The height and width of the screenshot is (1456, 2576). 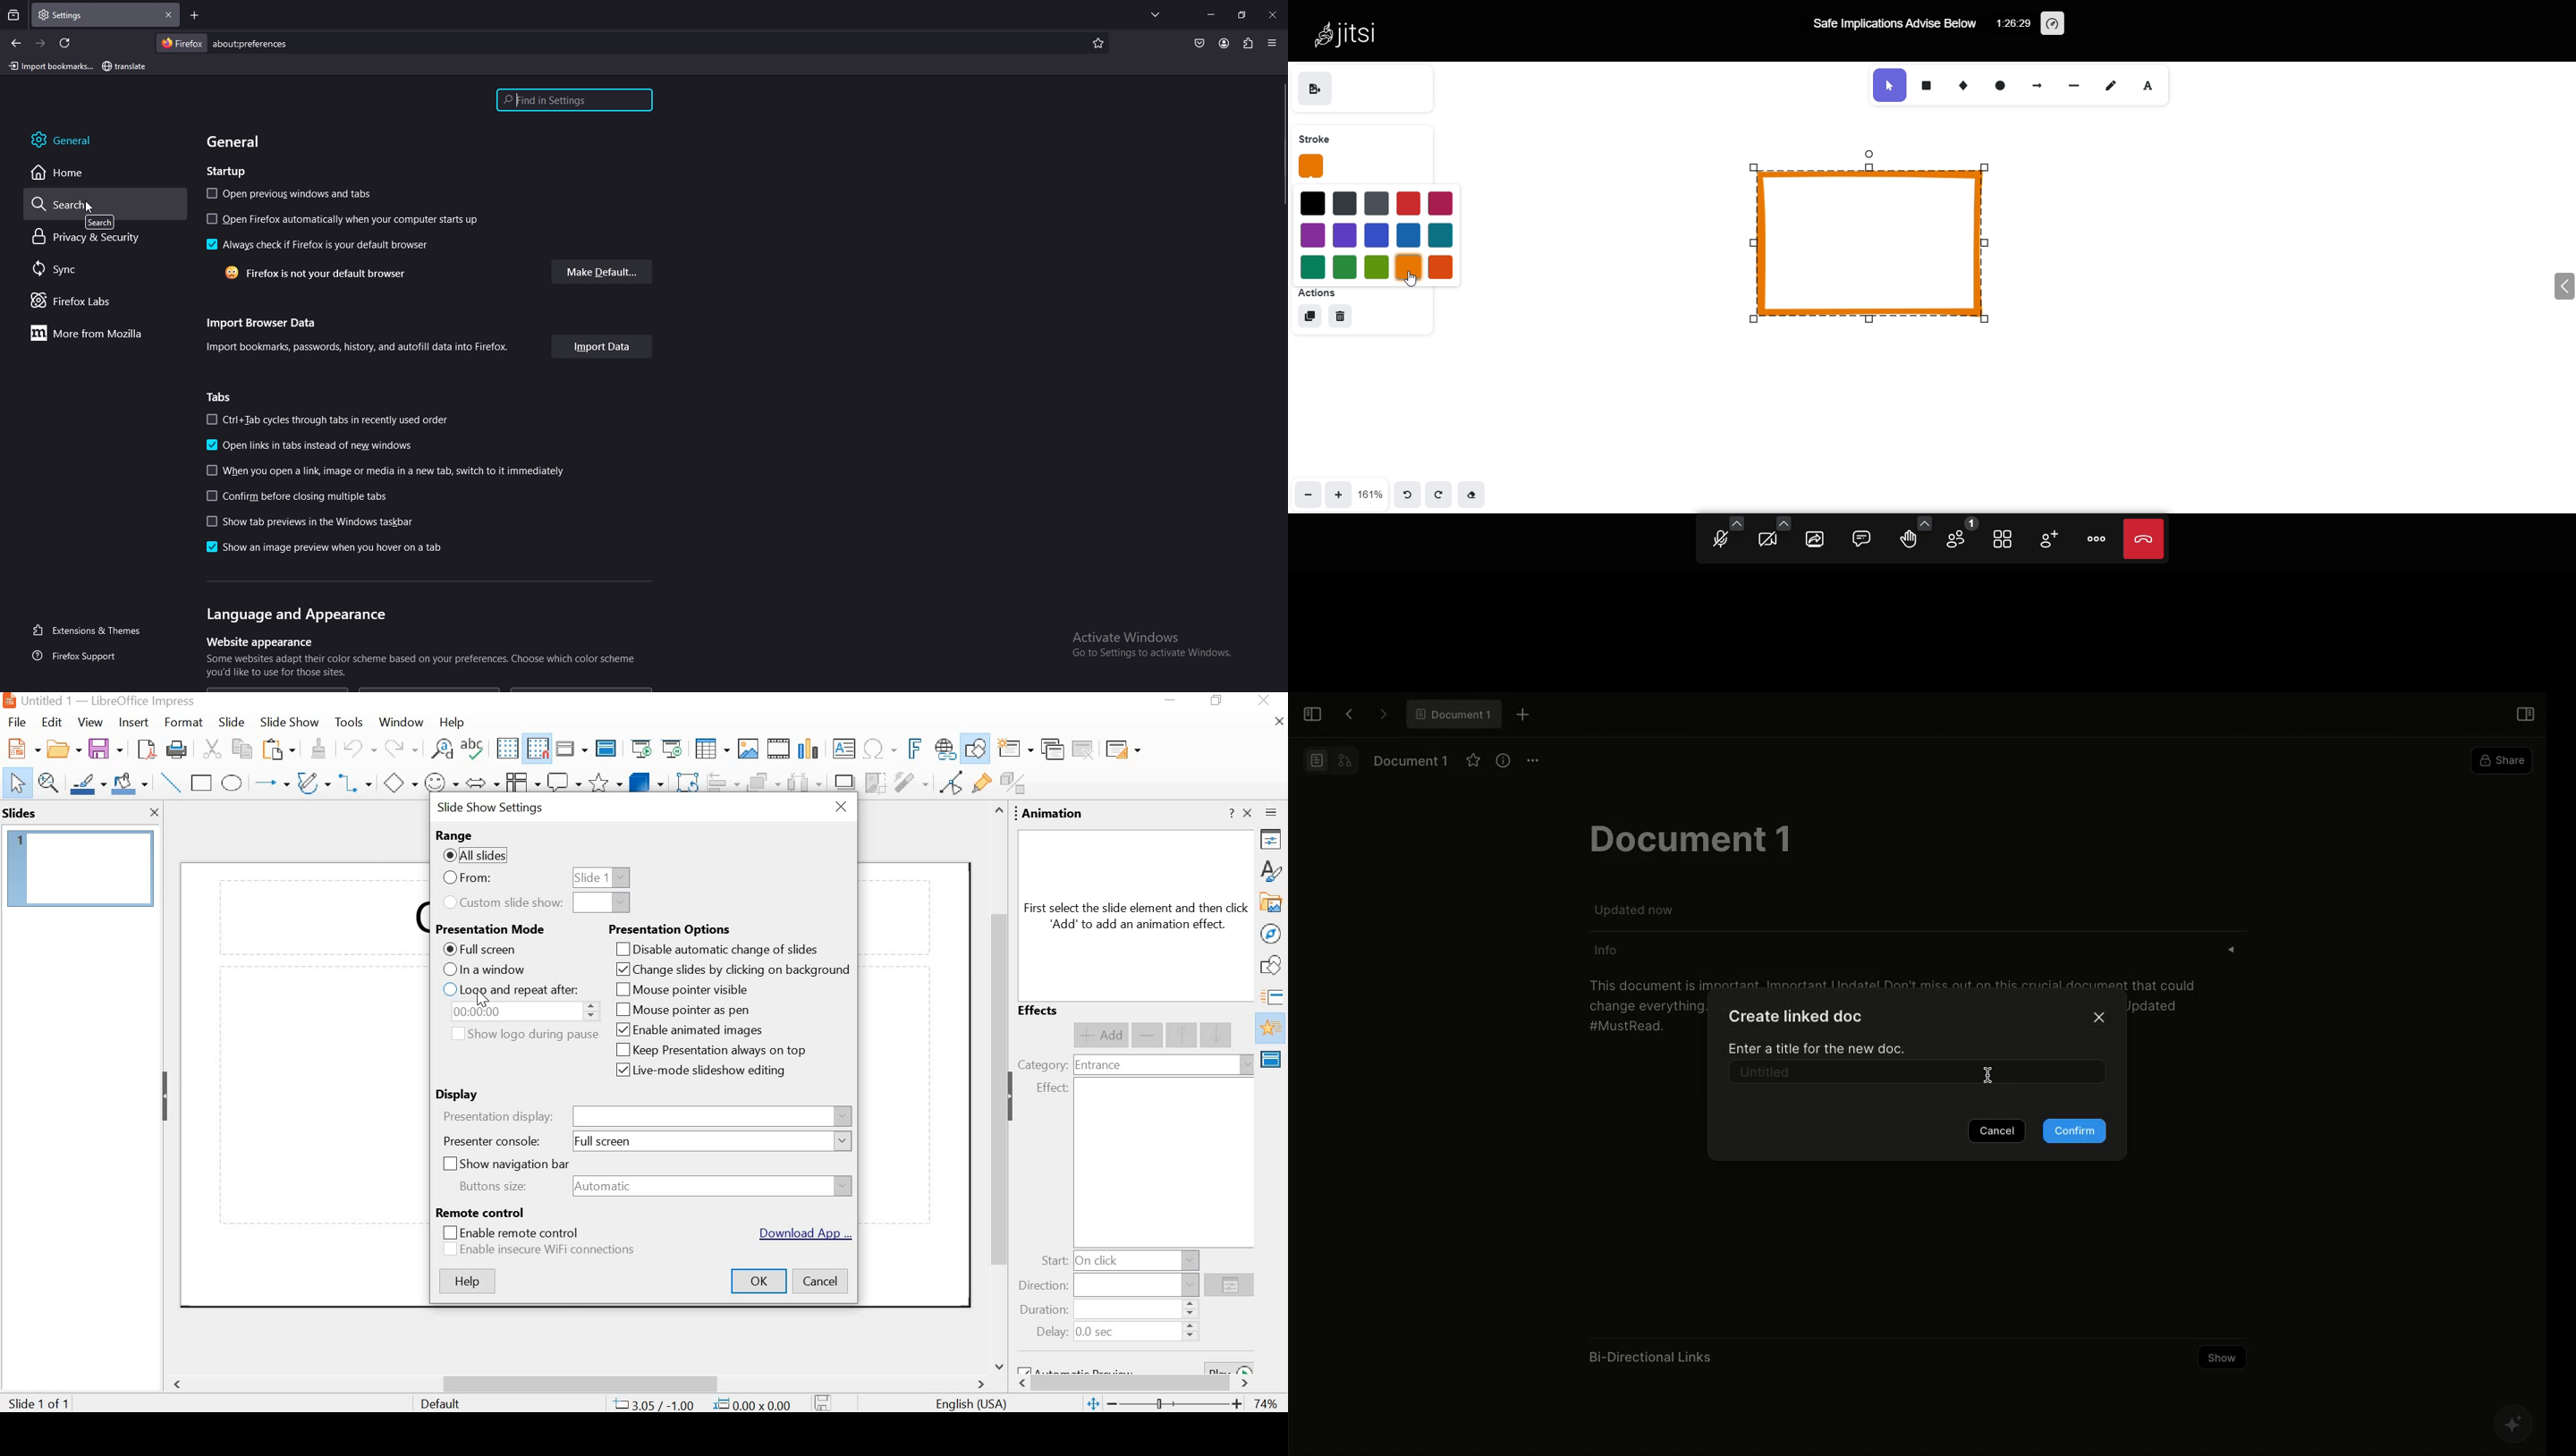 I want to click on from, so click(x=466, y=879).